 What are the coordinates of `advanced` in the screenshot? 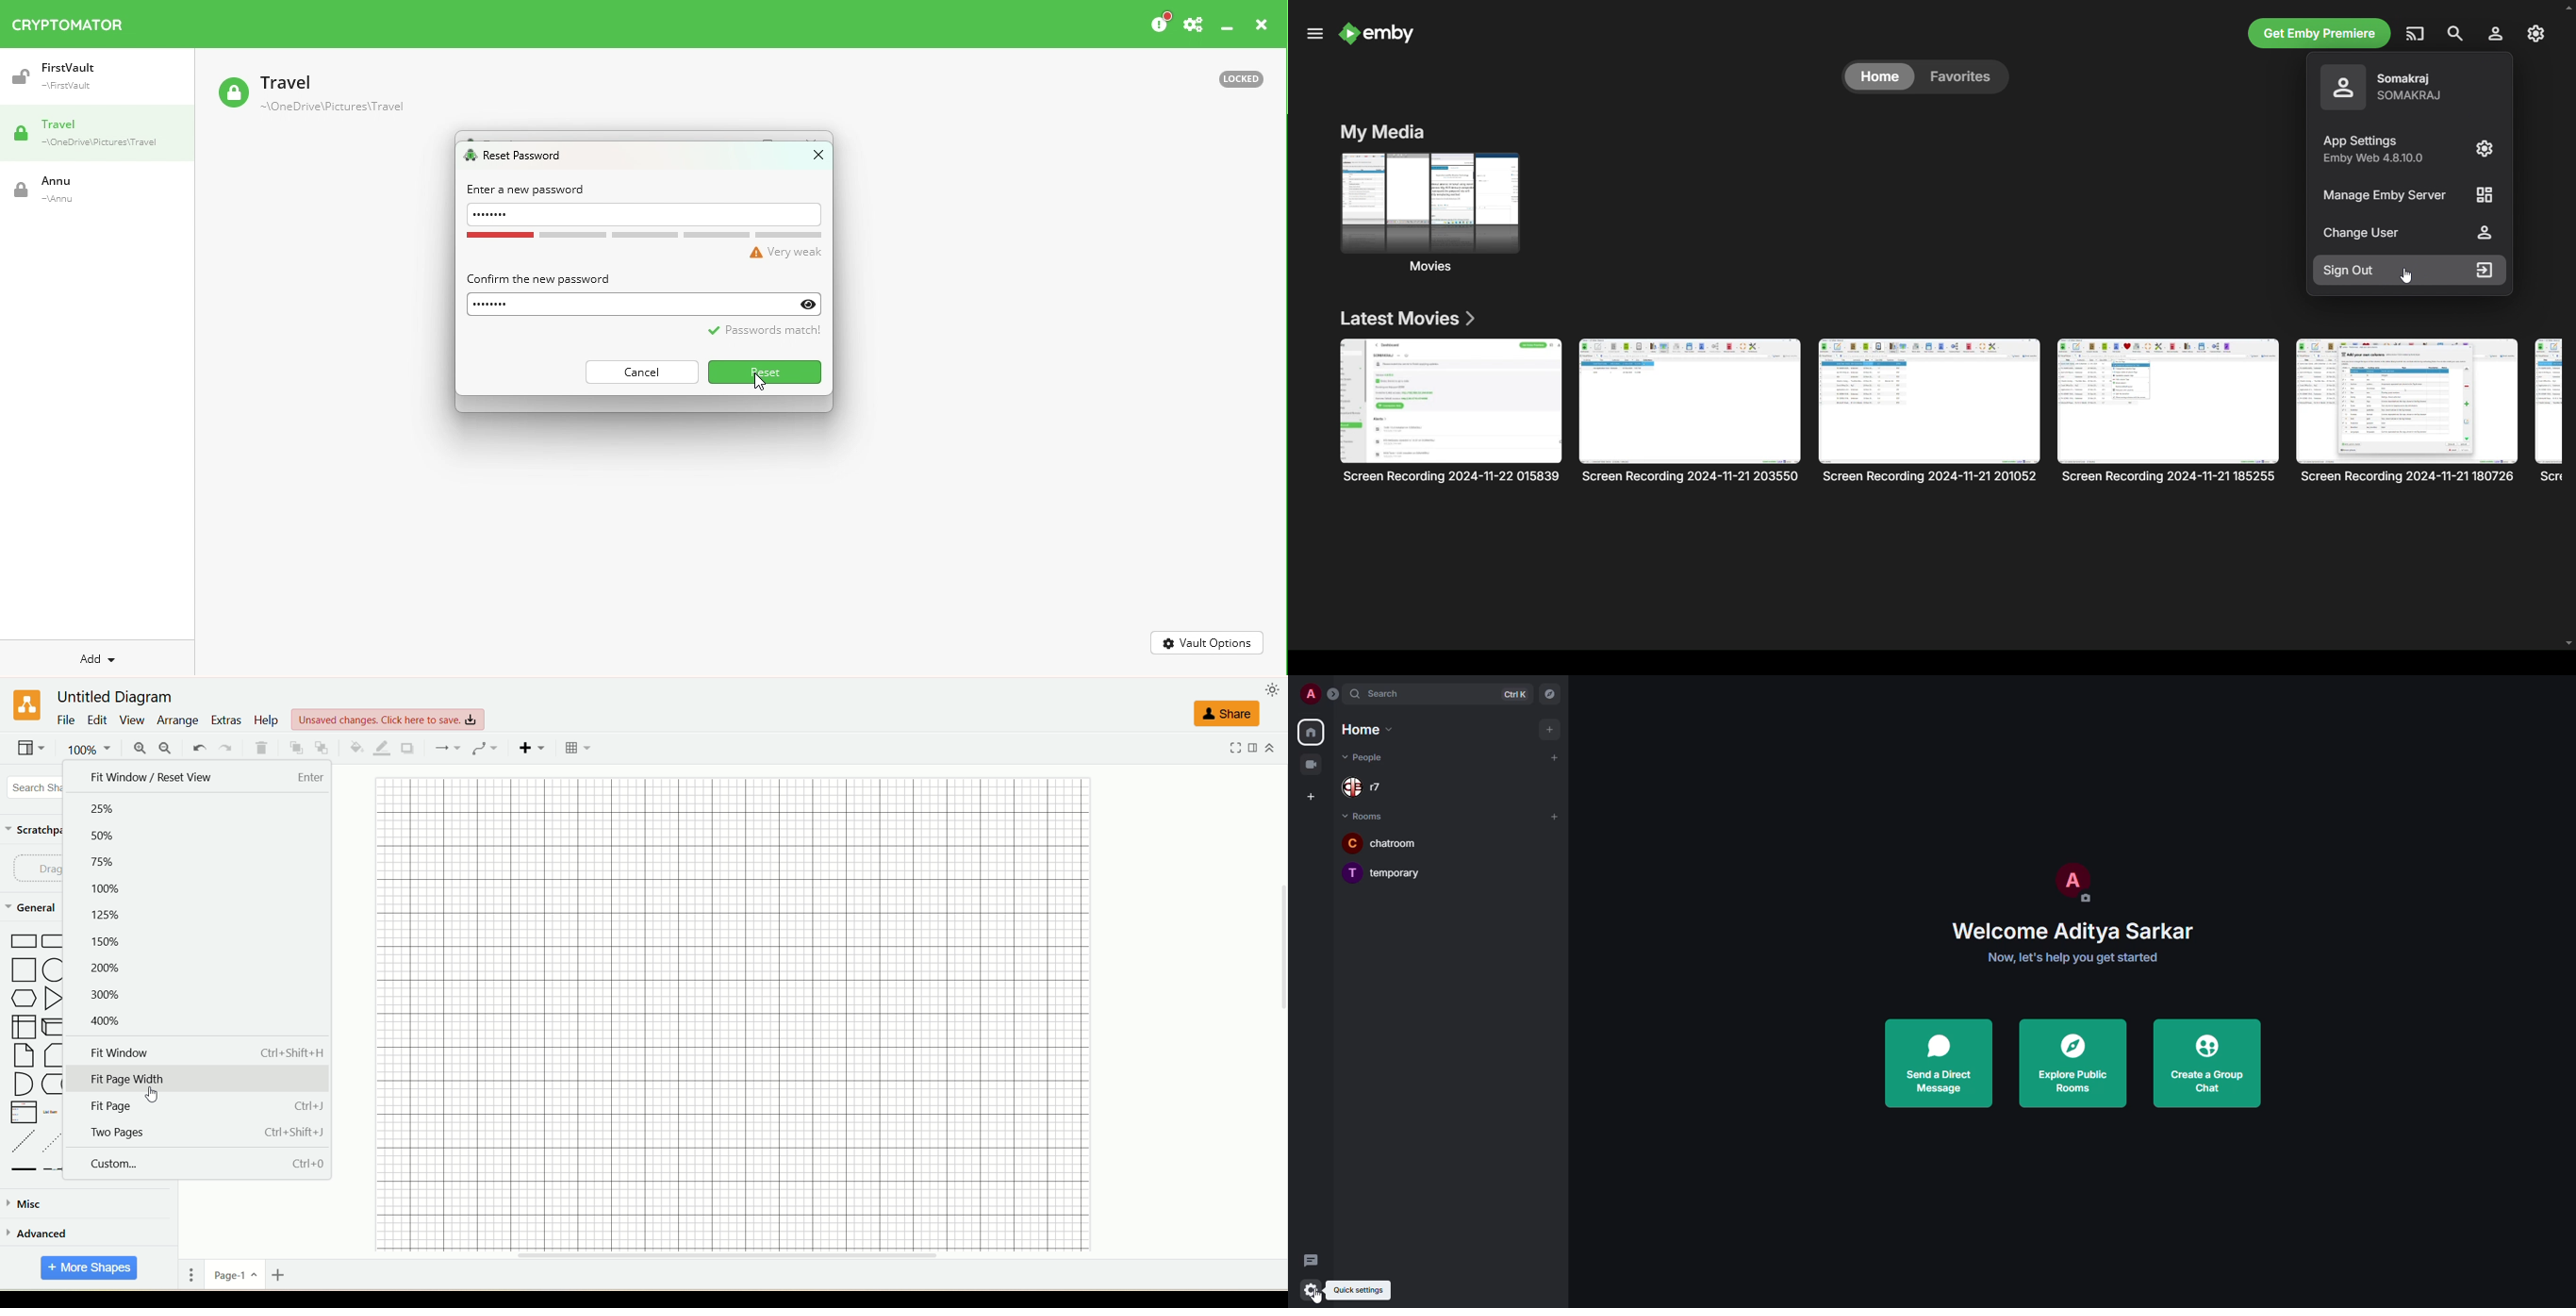 It's located at (41, 1236).